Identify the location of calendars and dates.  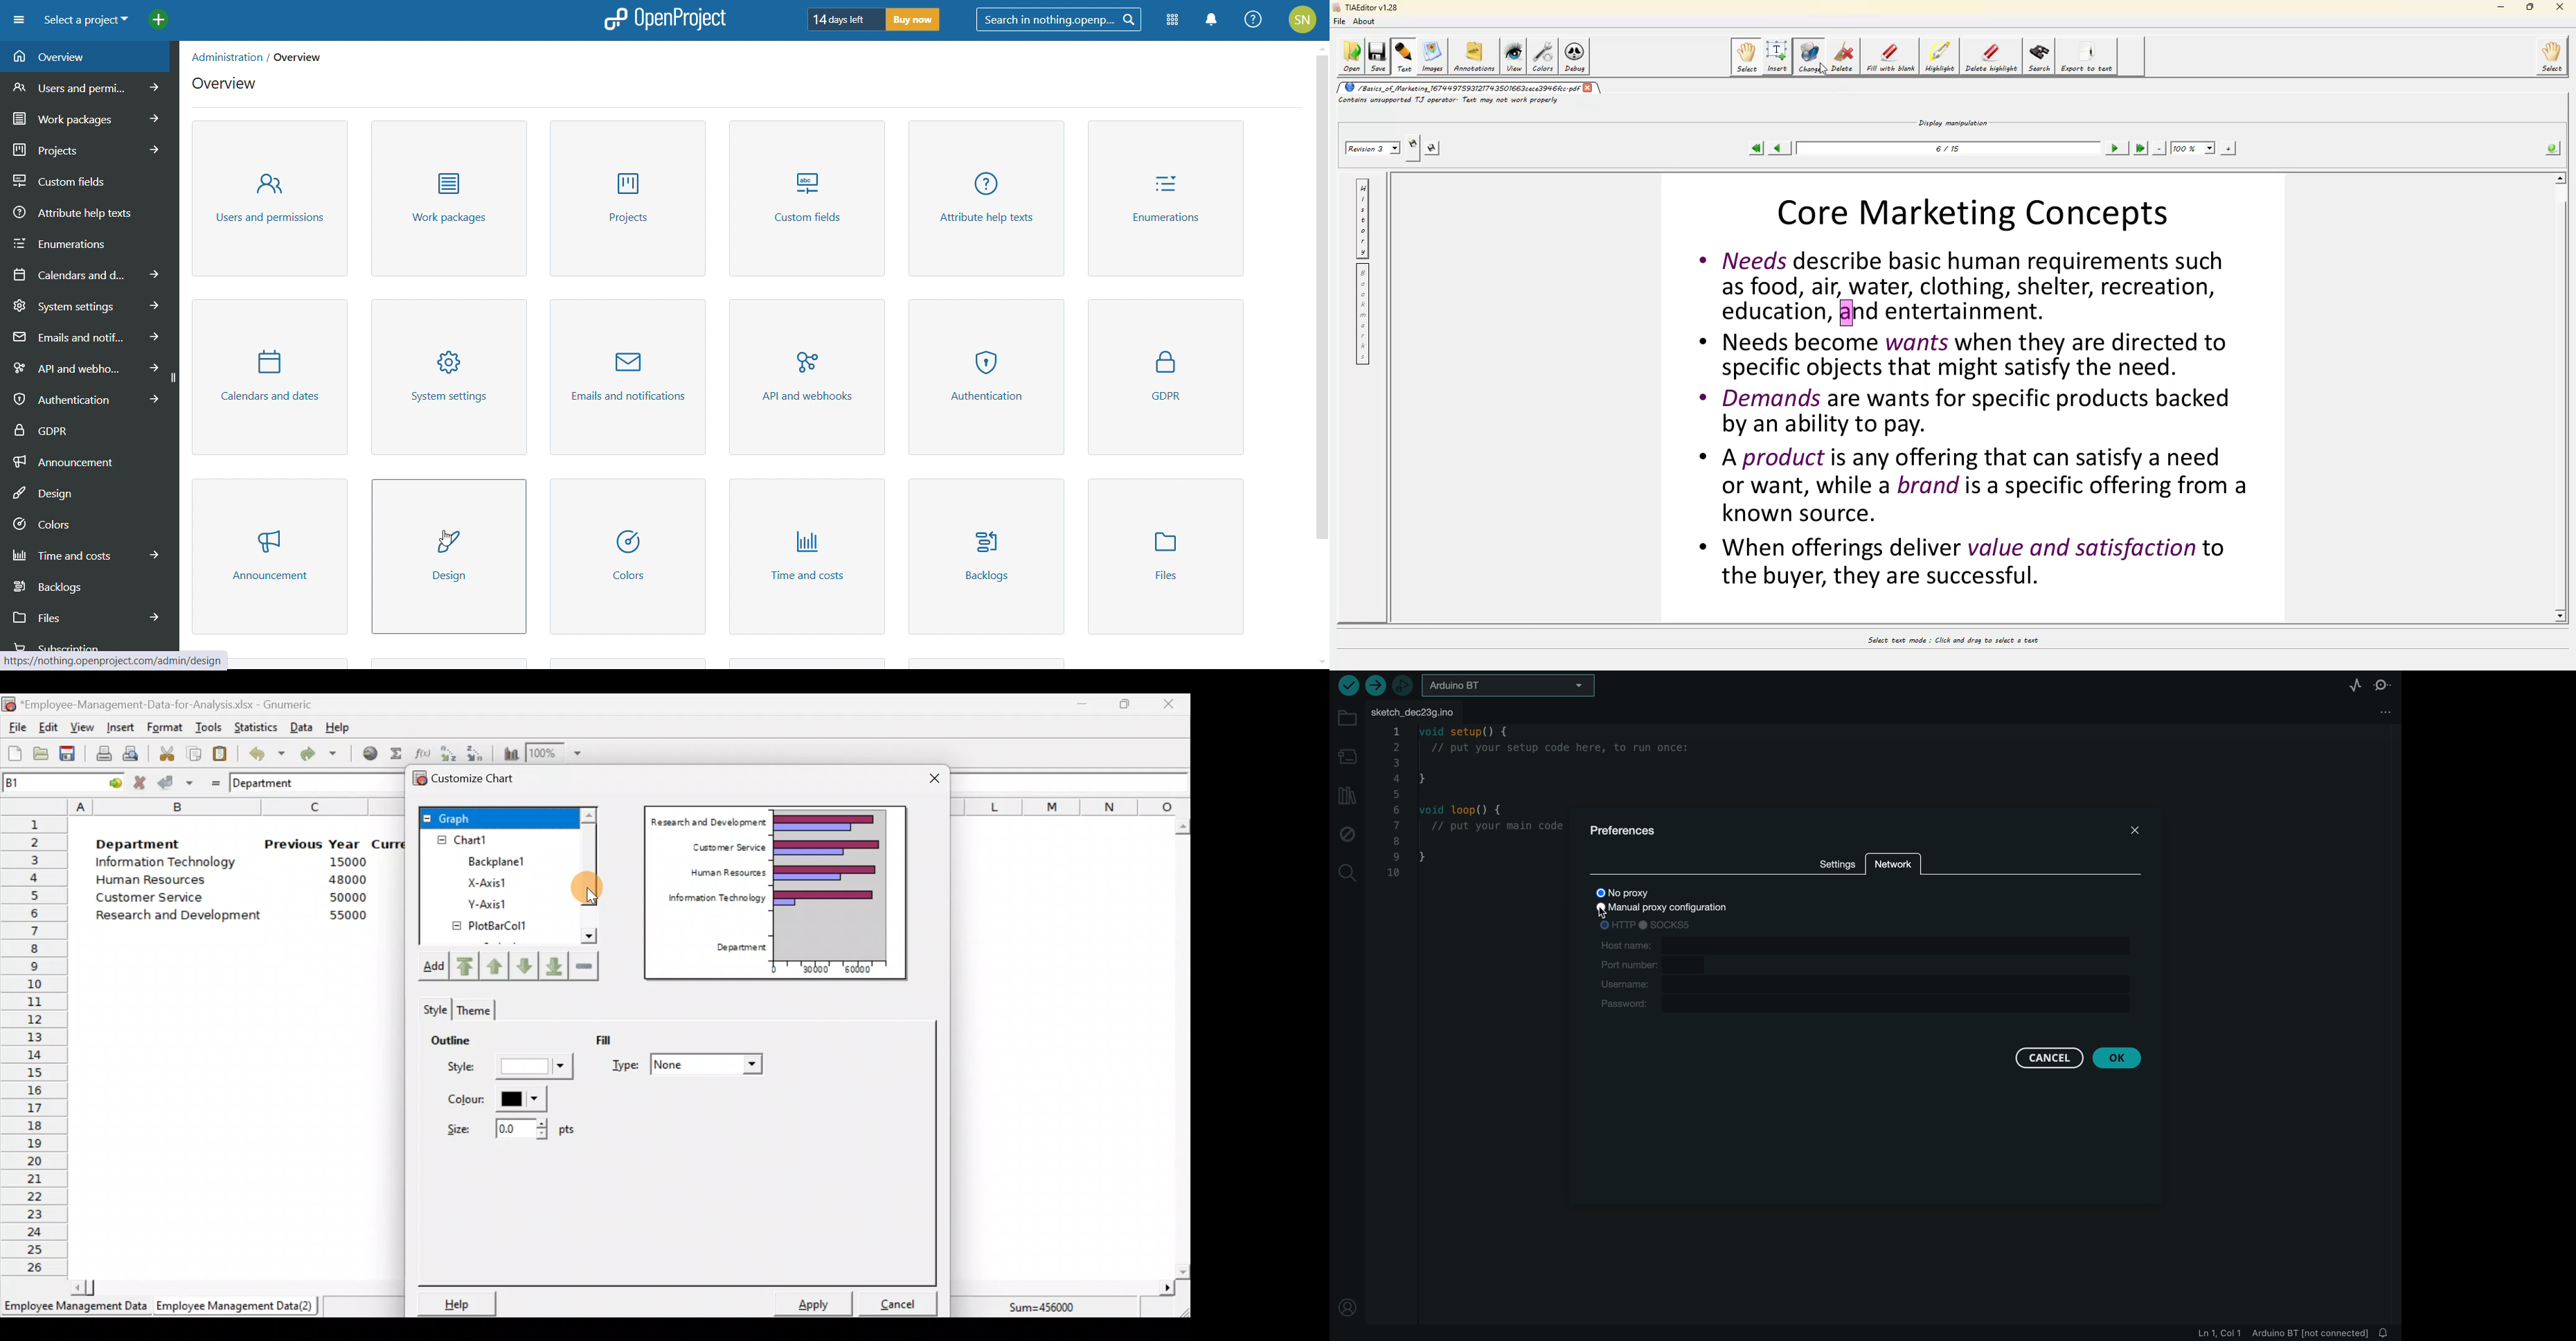
(87, 274).